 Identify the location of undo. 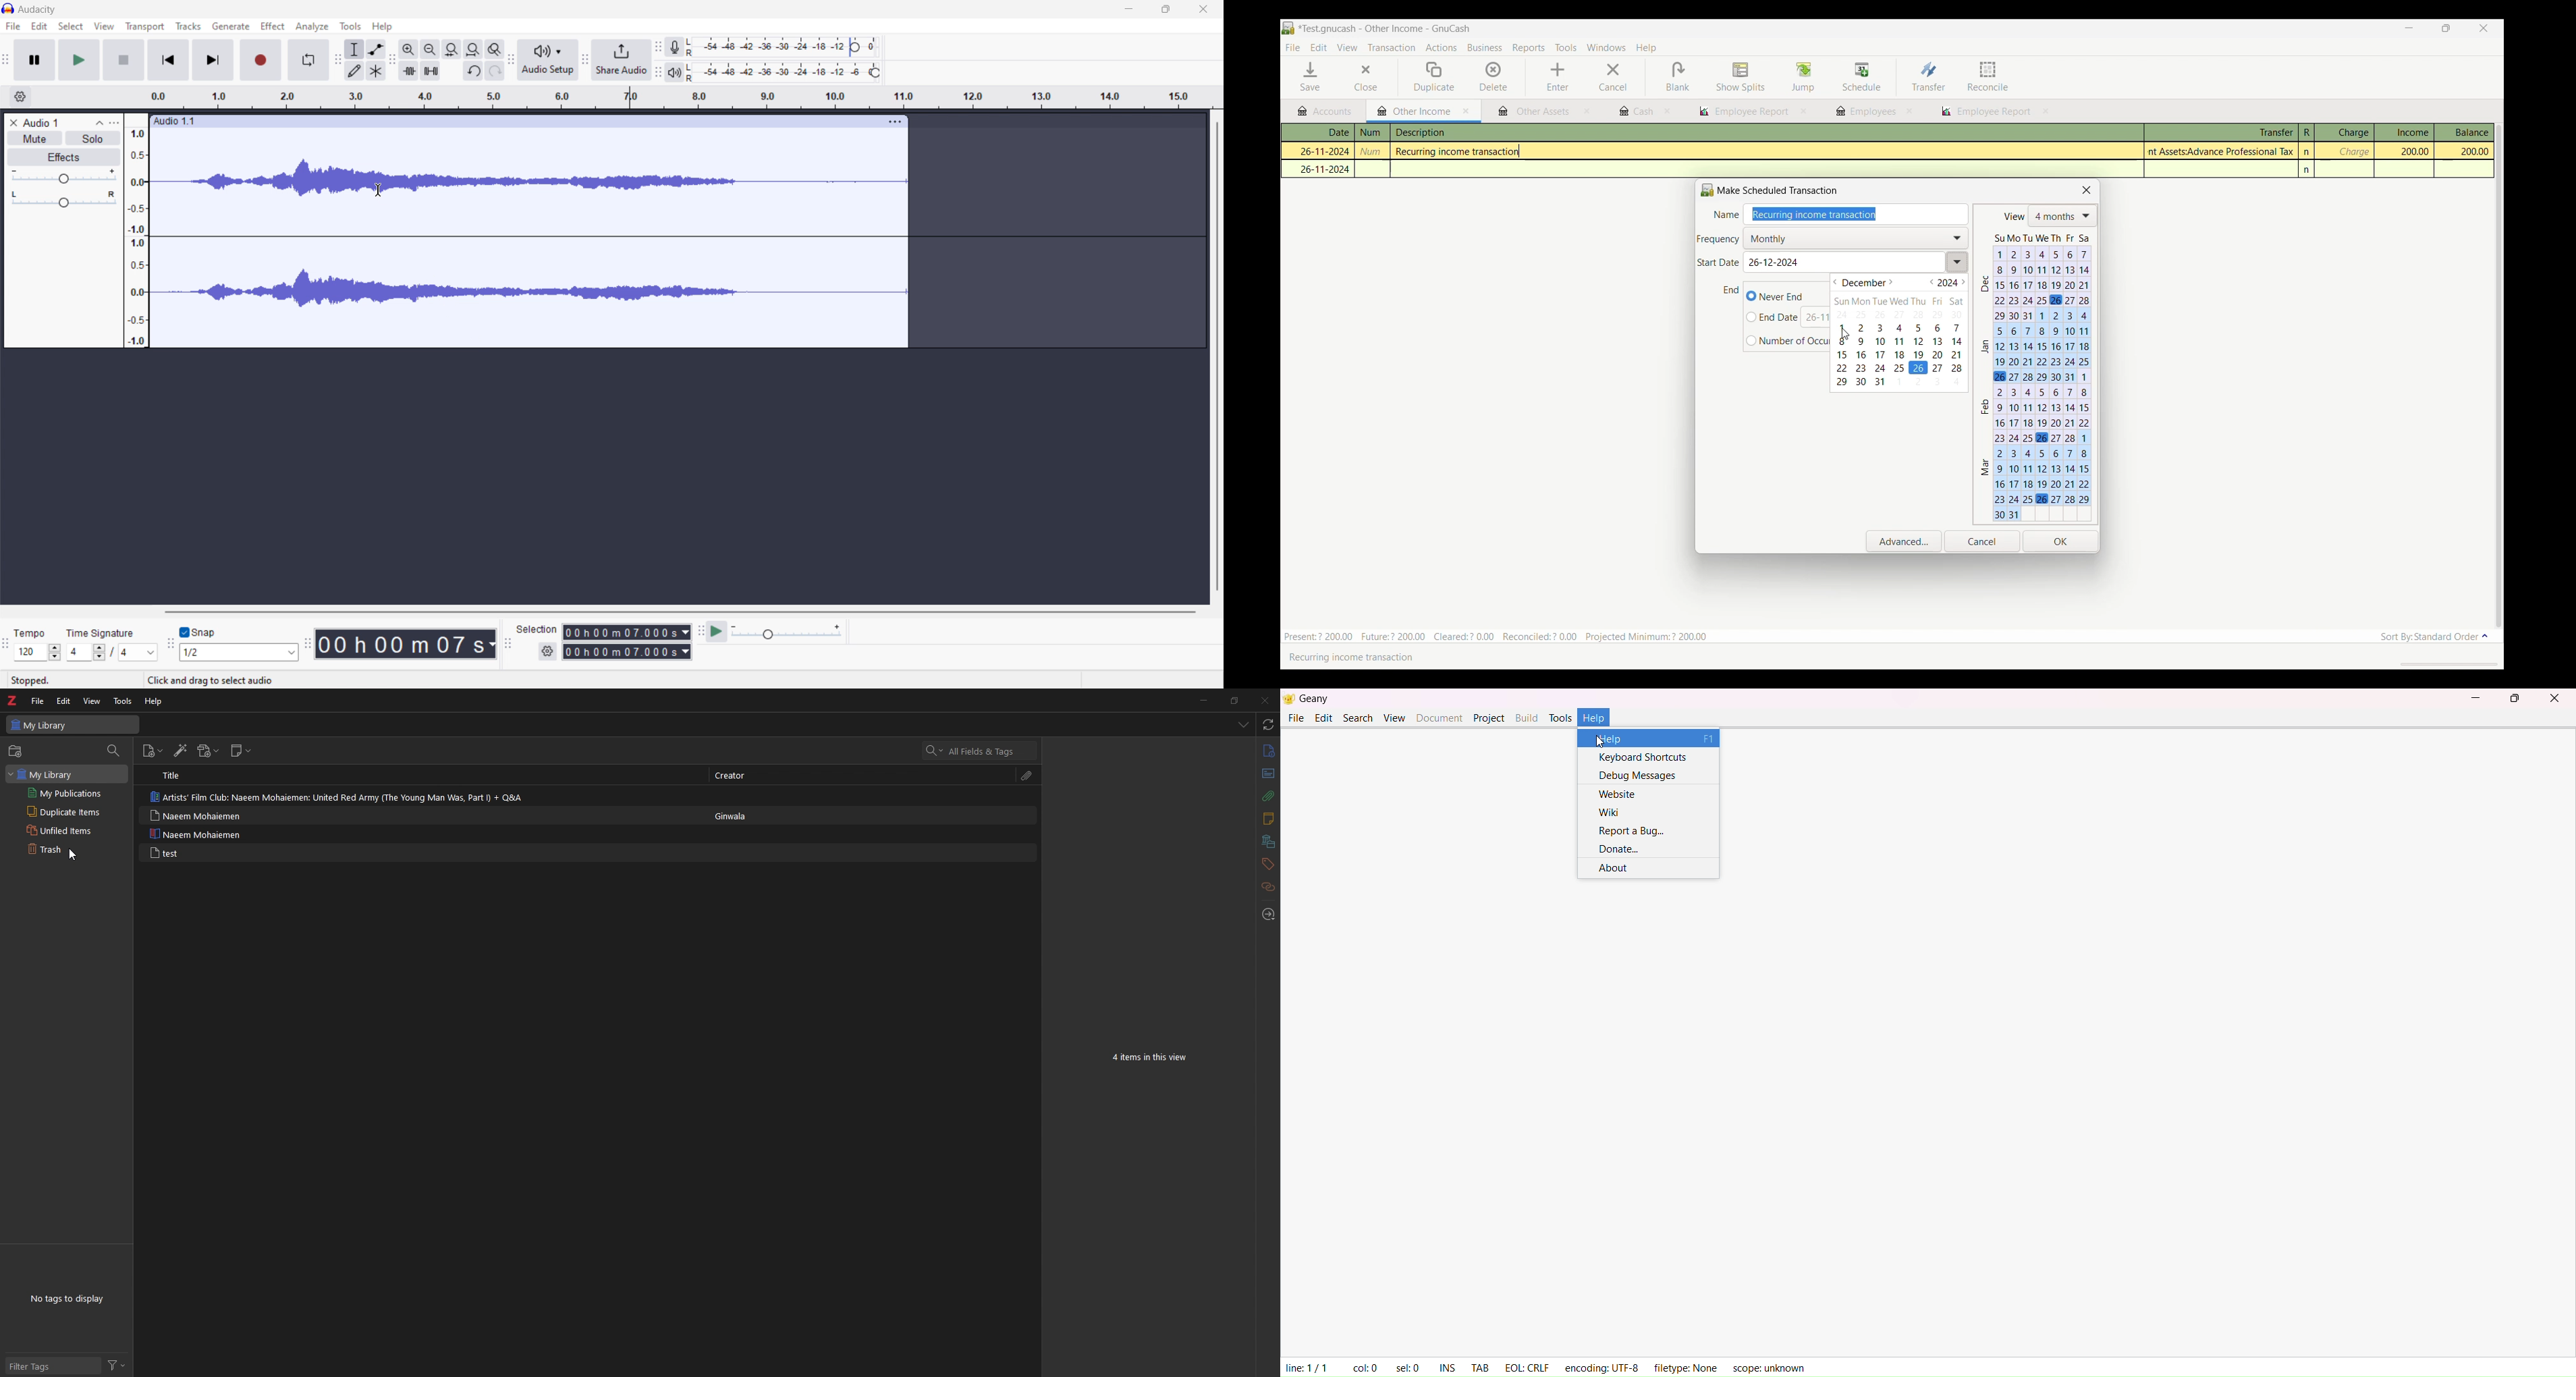
(474, 70).